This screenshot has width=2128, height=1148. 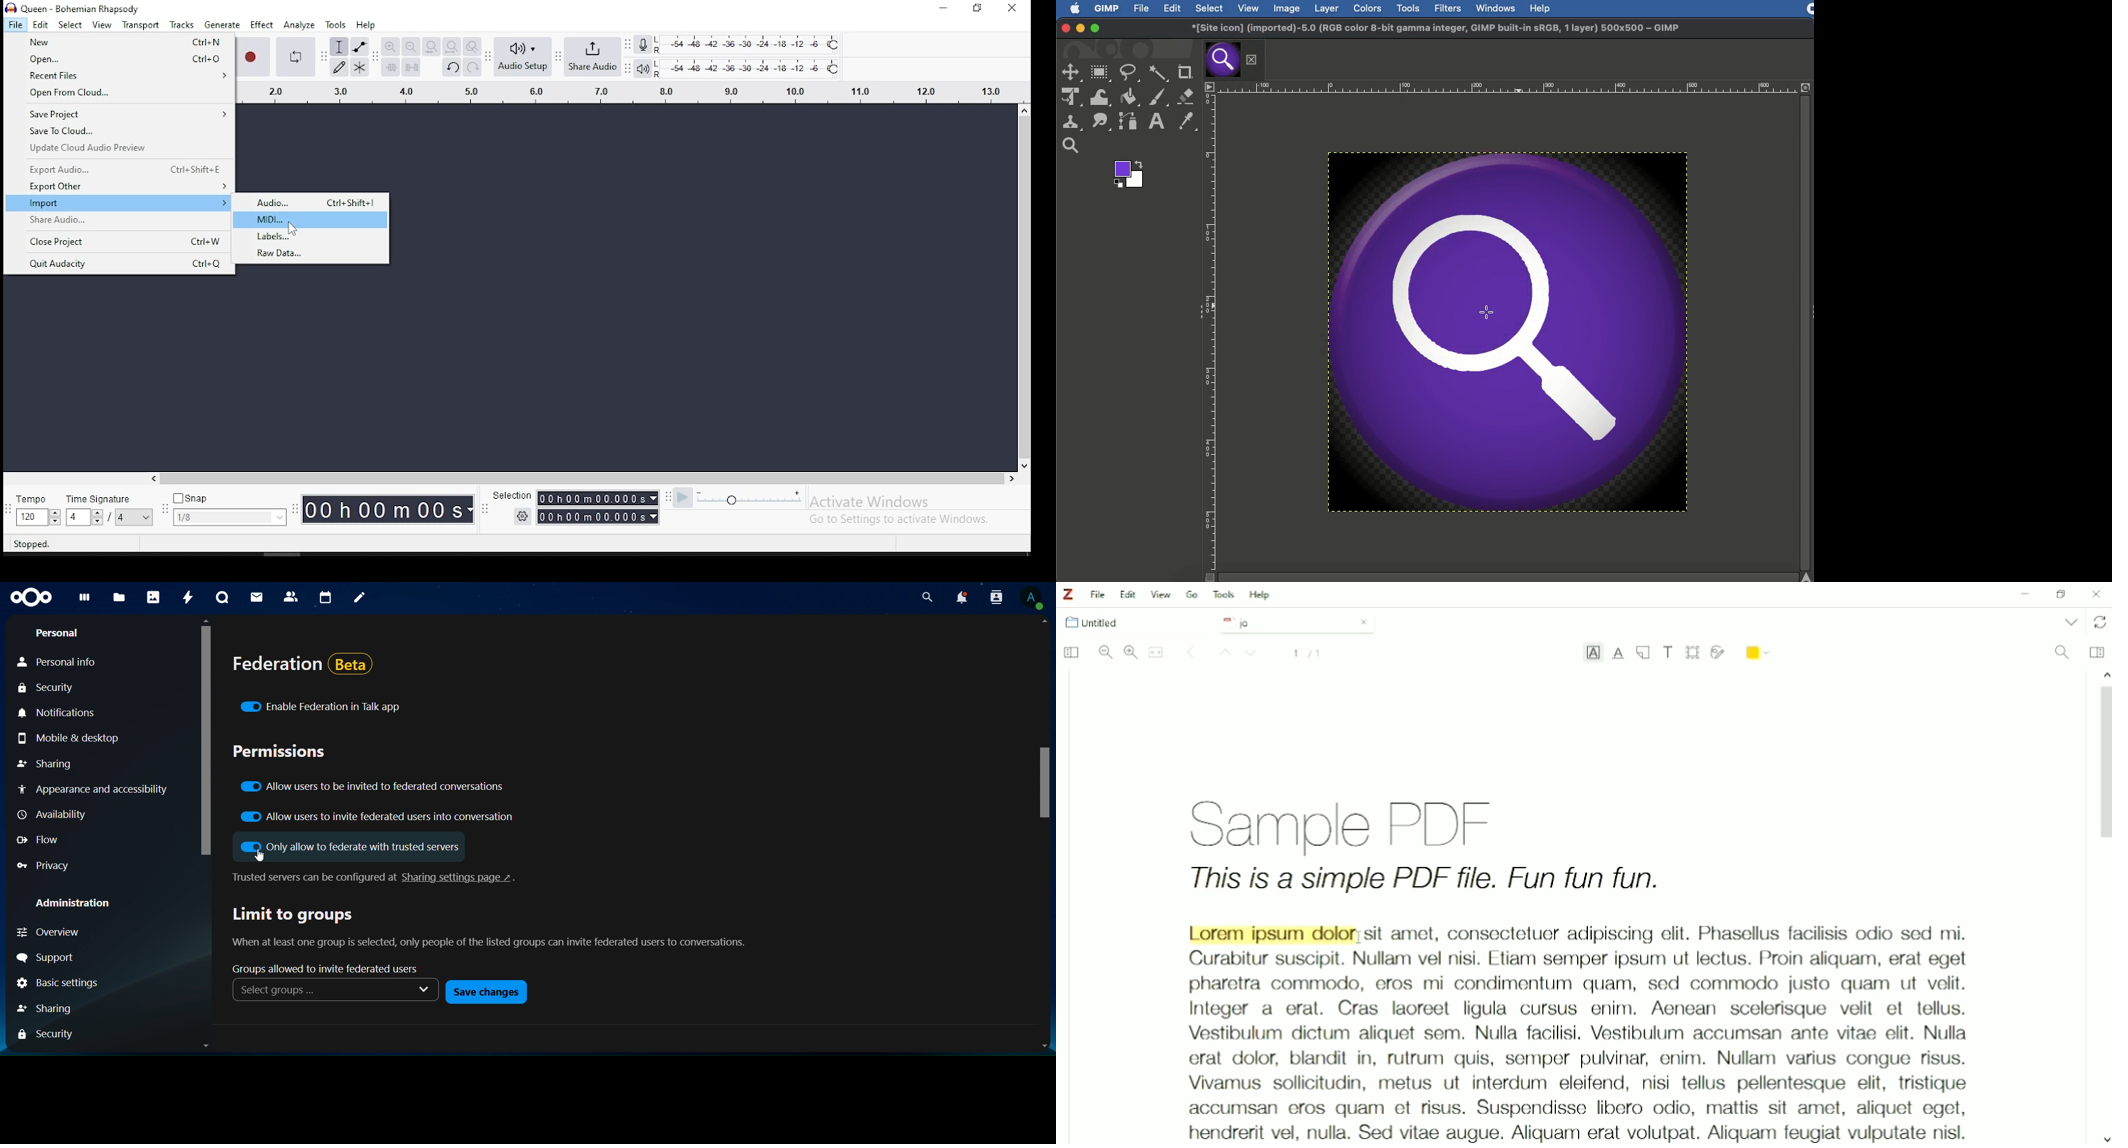 What do you see at coordinates (118, 204) in the screenshot?
I see `import` at bounding box center [118, 204].